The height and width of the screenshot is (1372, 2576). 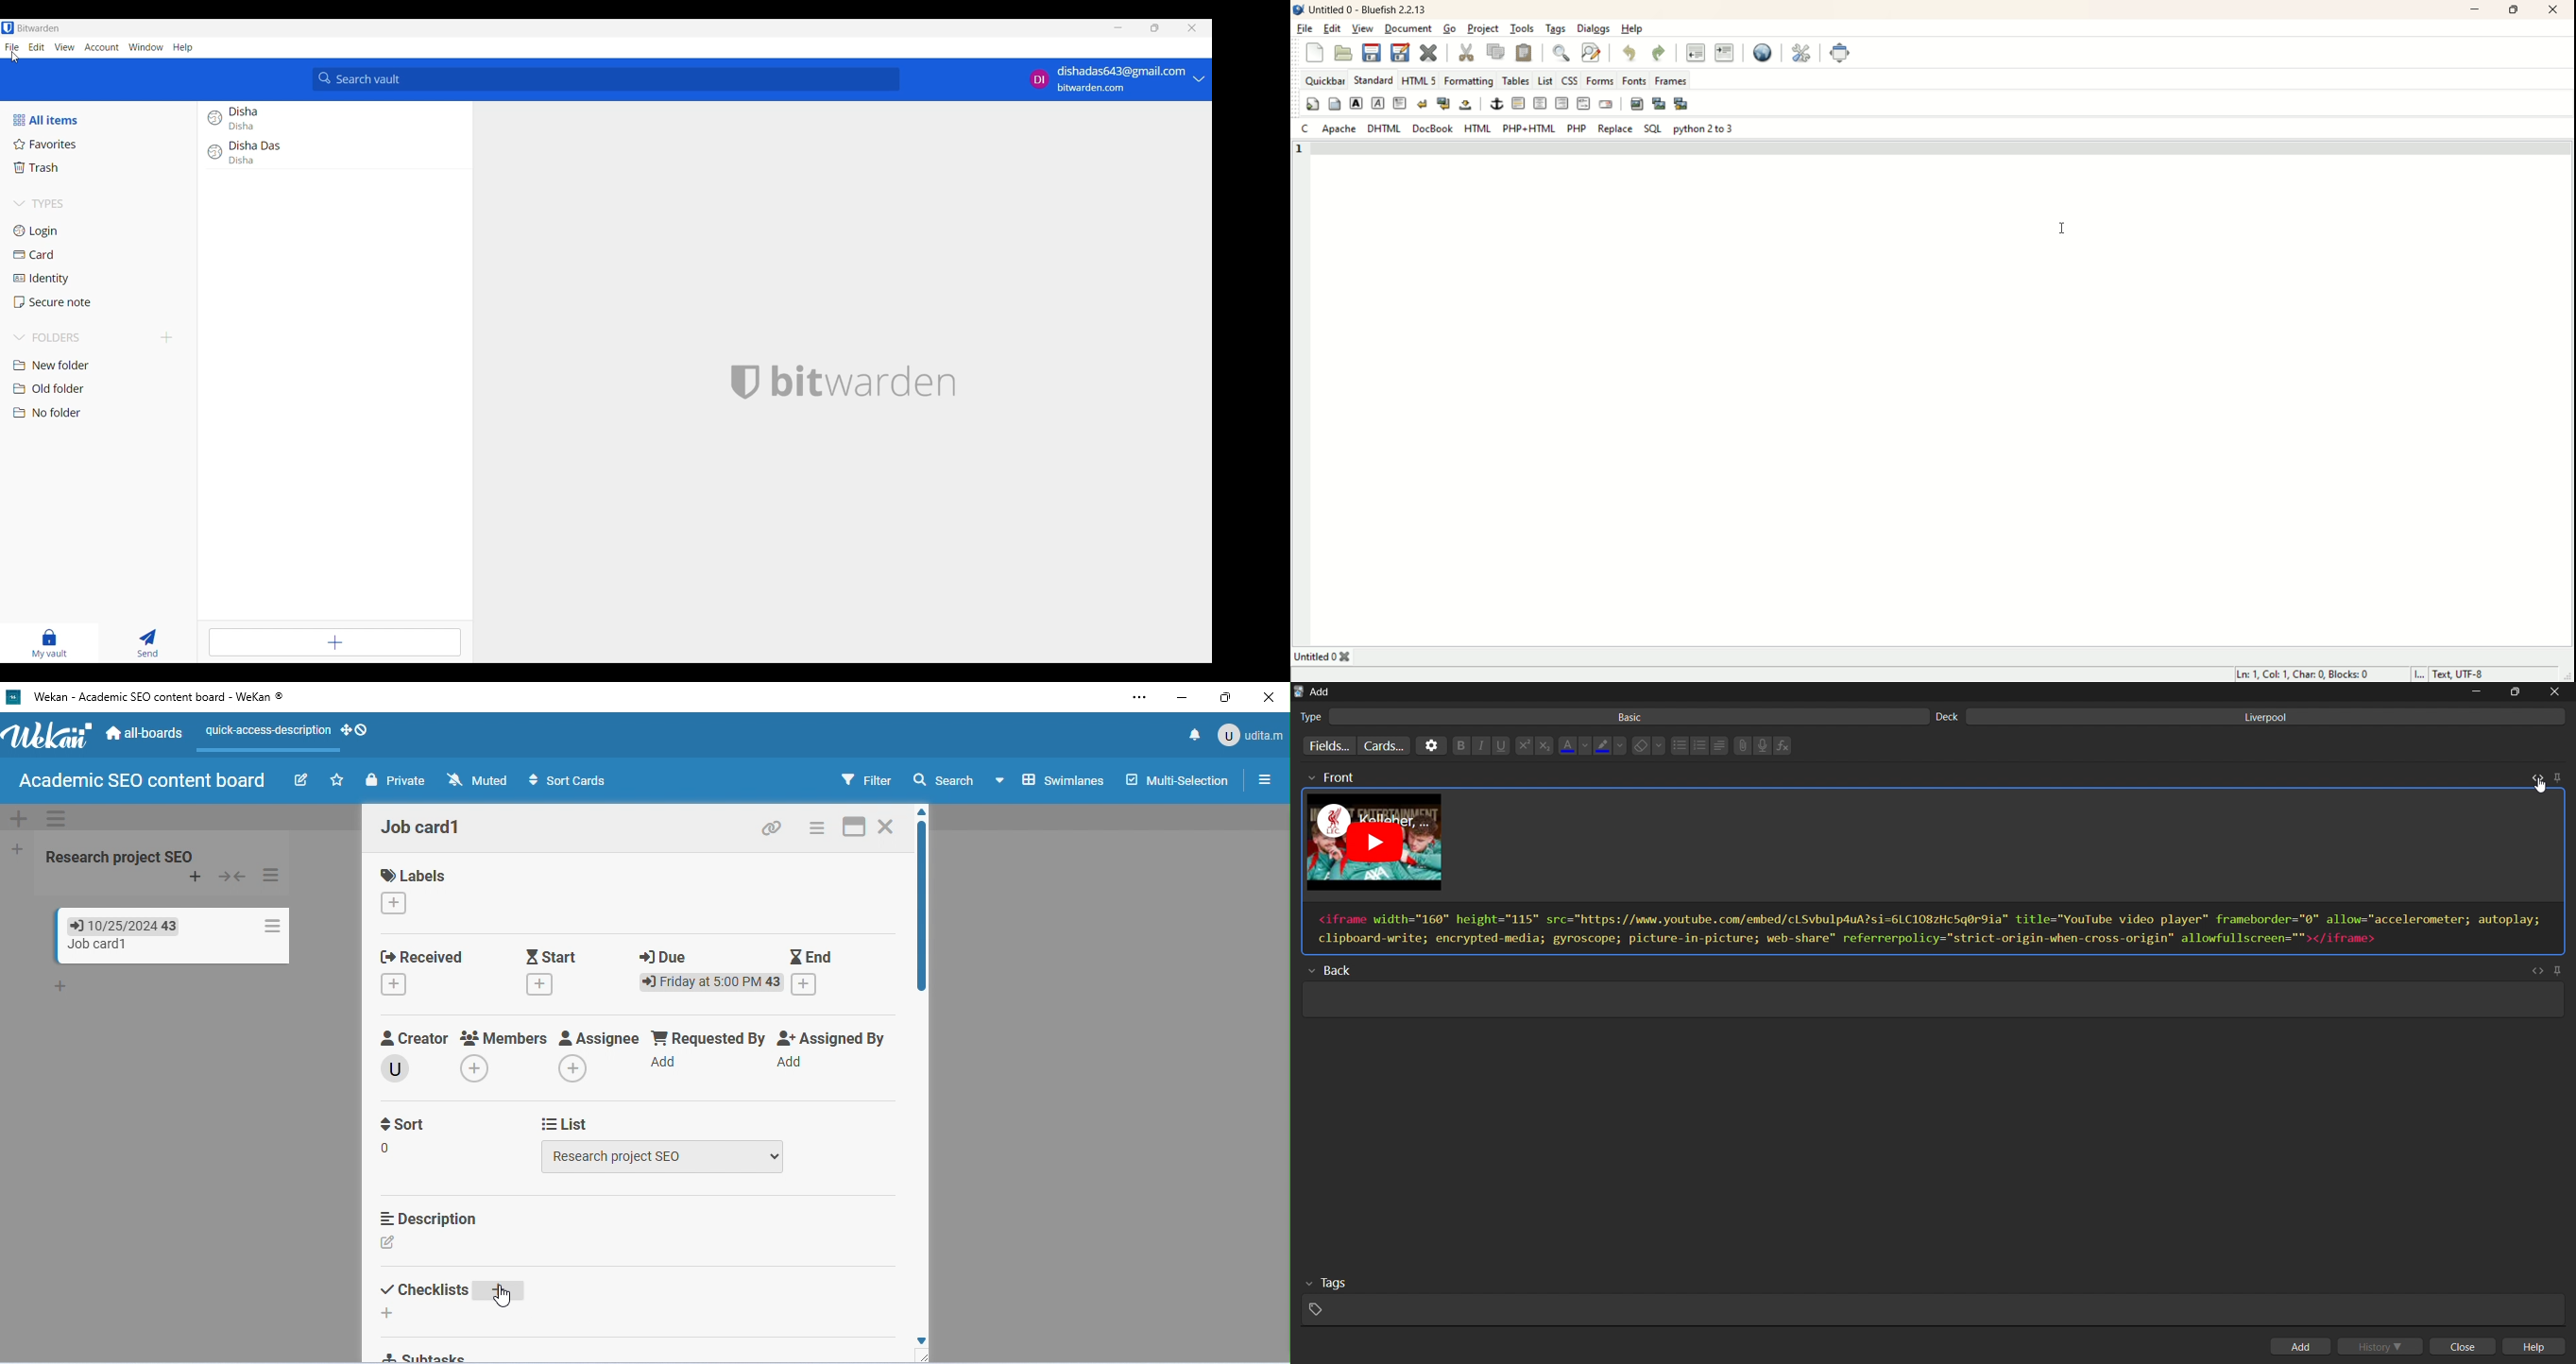 I want to click on due date of card, so click(x=113, y=925).